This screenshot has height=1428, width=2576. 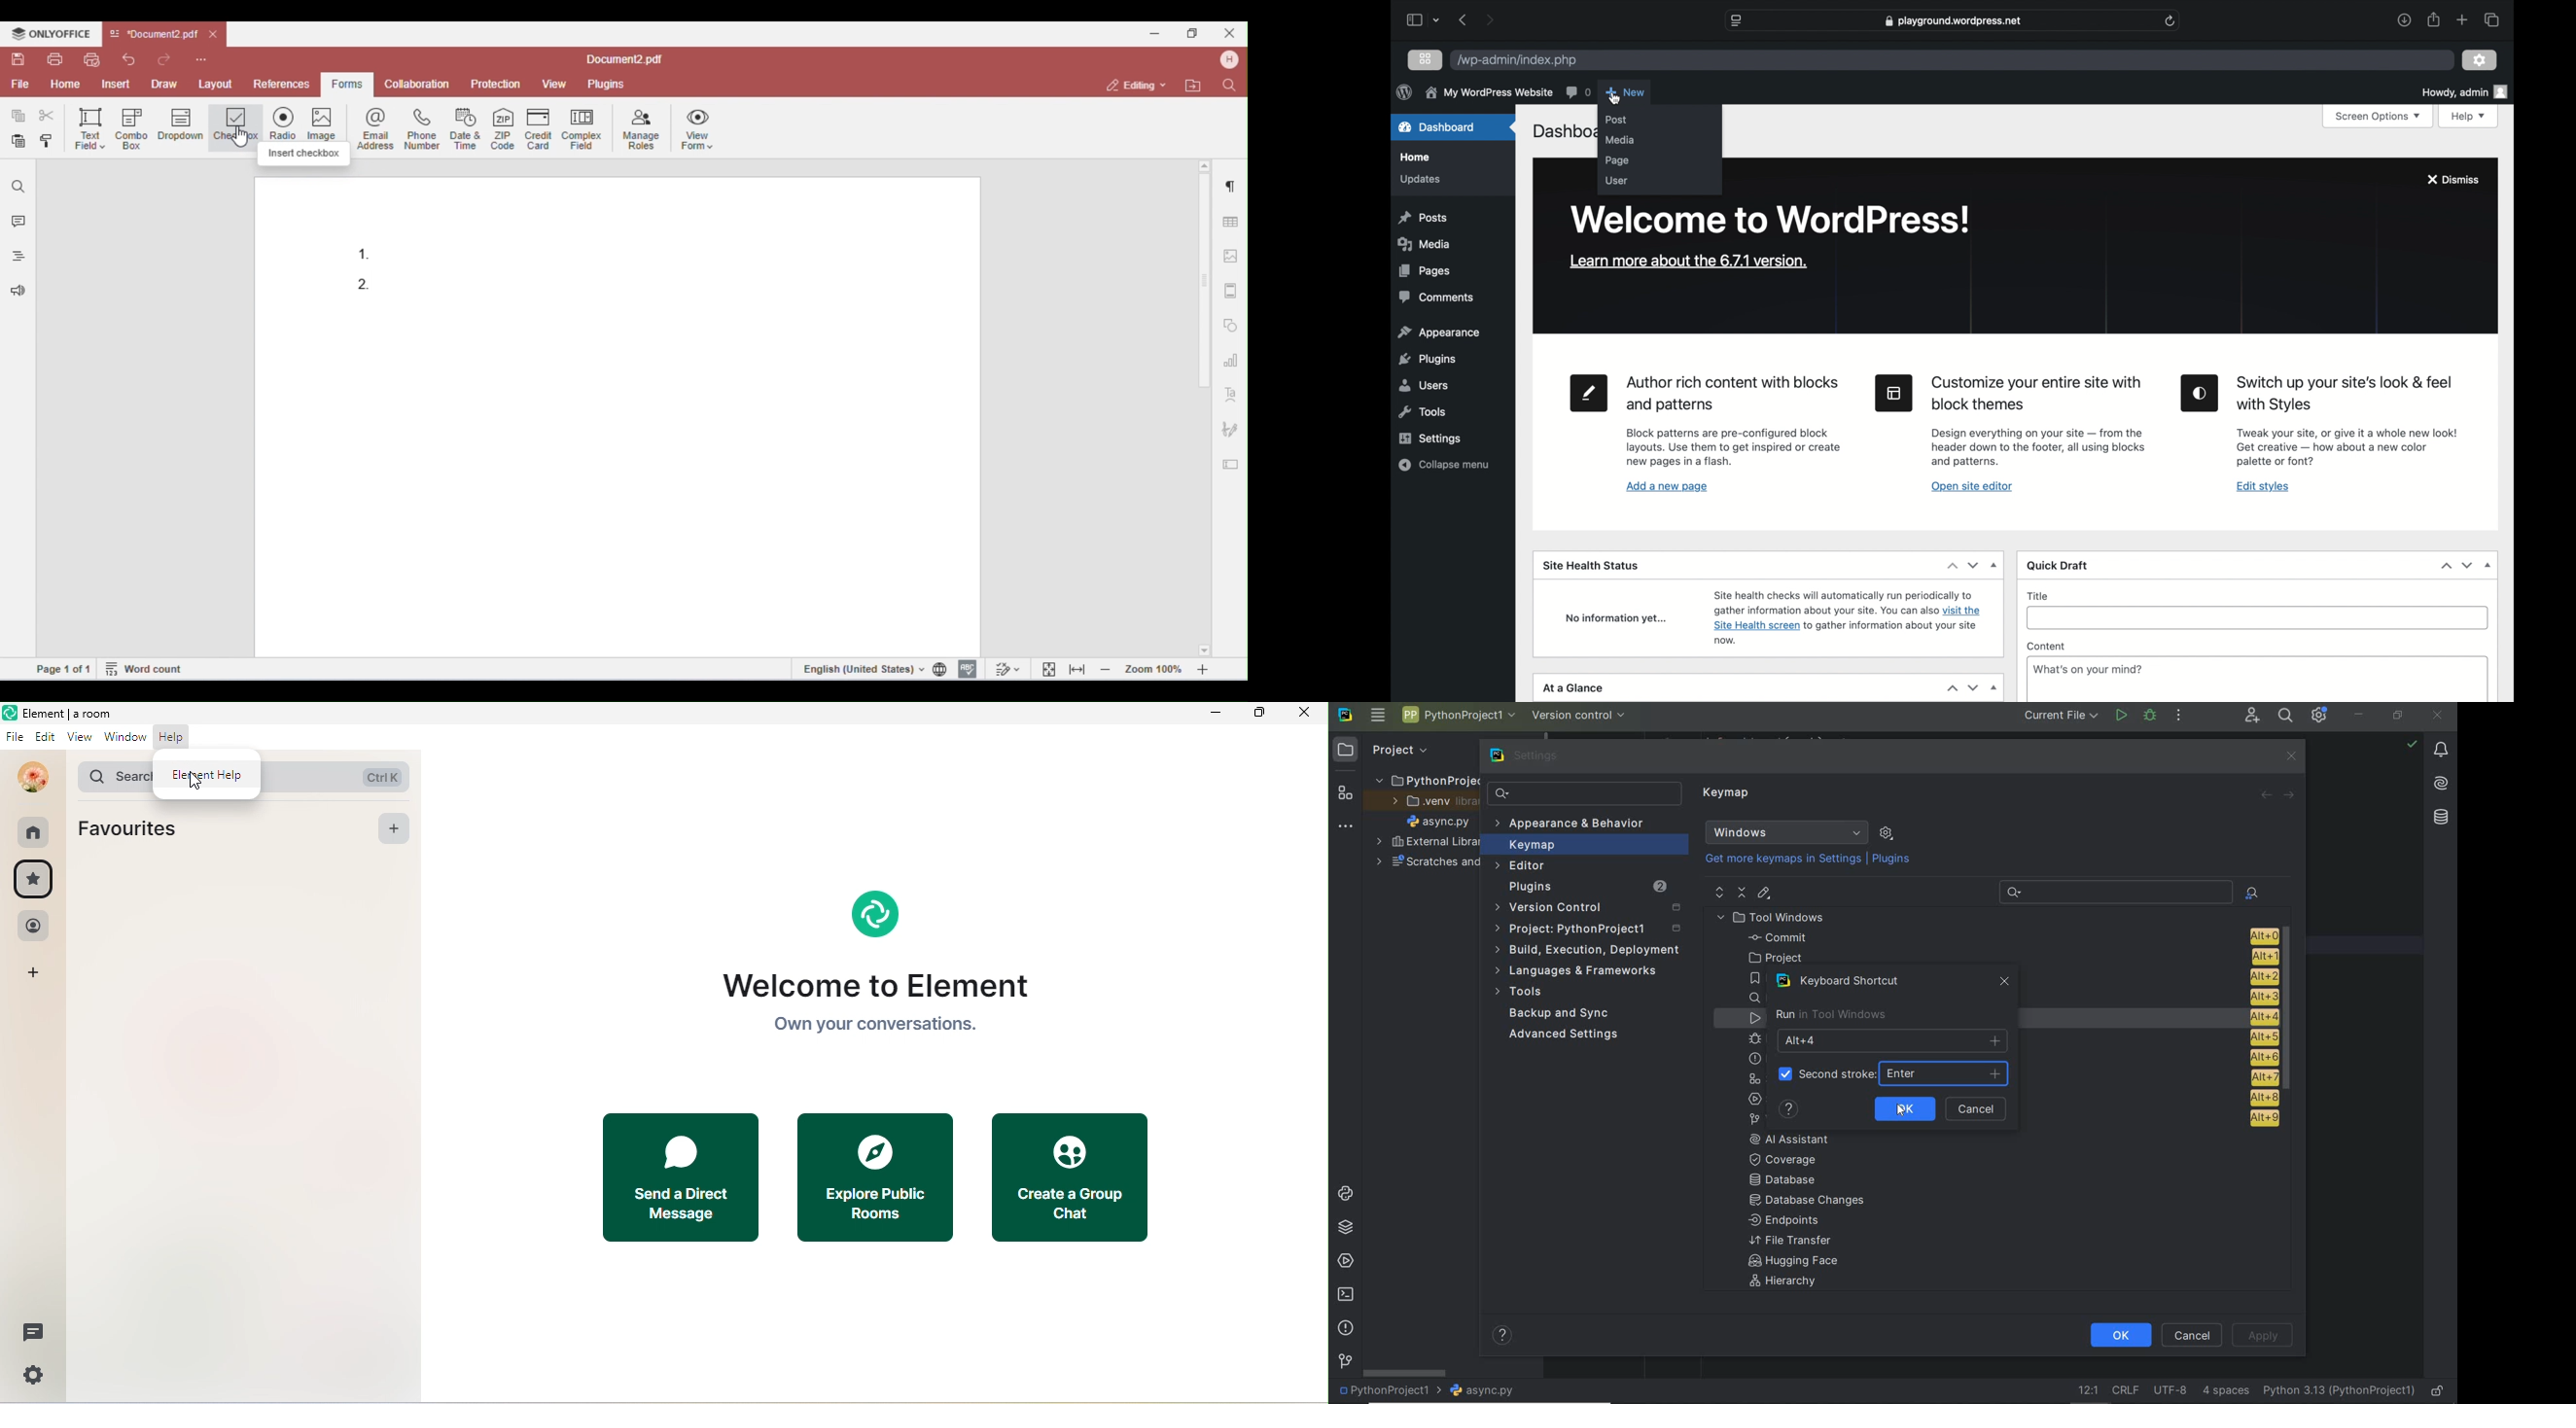 What do you see at coordinates (684, 1179) in the screenshot?
I see `send a direct mssage` at bounding box center [684, 1179].